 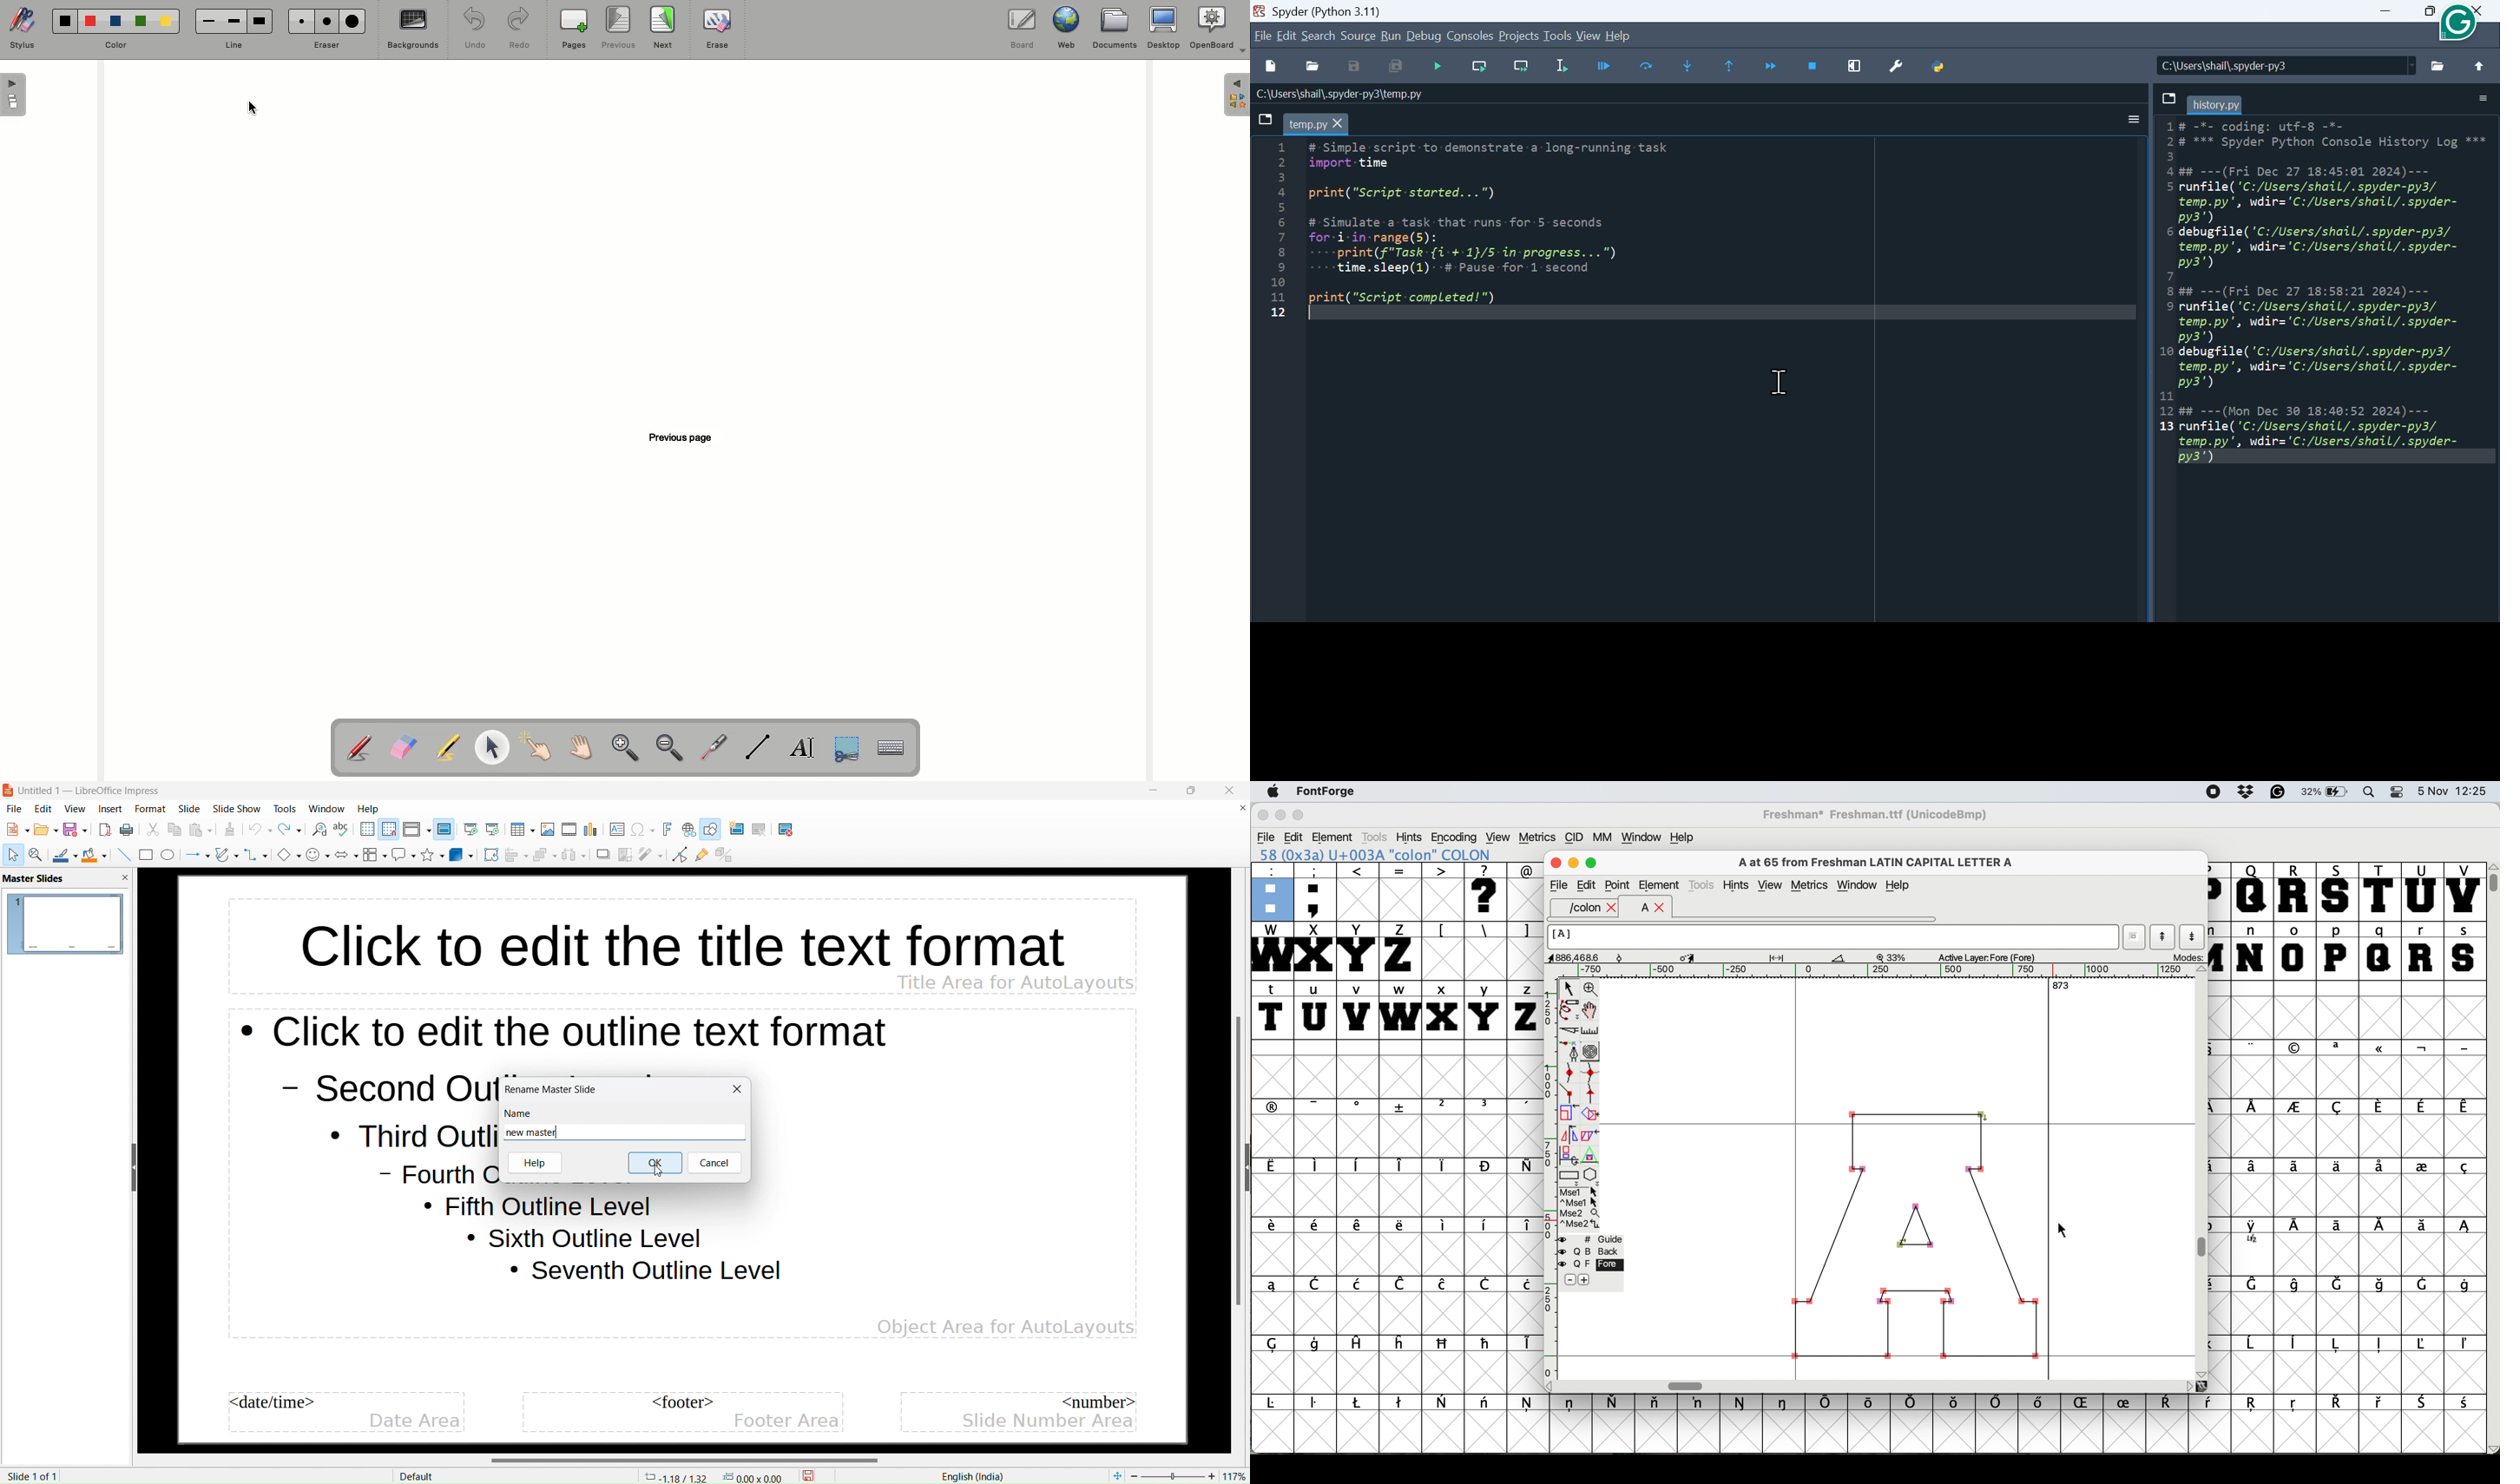 I want to click on dropbox, so click(x=2245, y=792).